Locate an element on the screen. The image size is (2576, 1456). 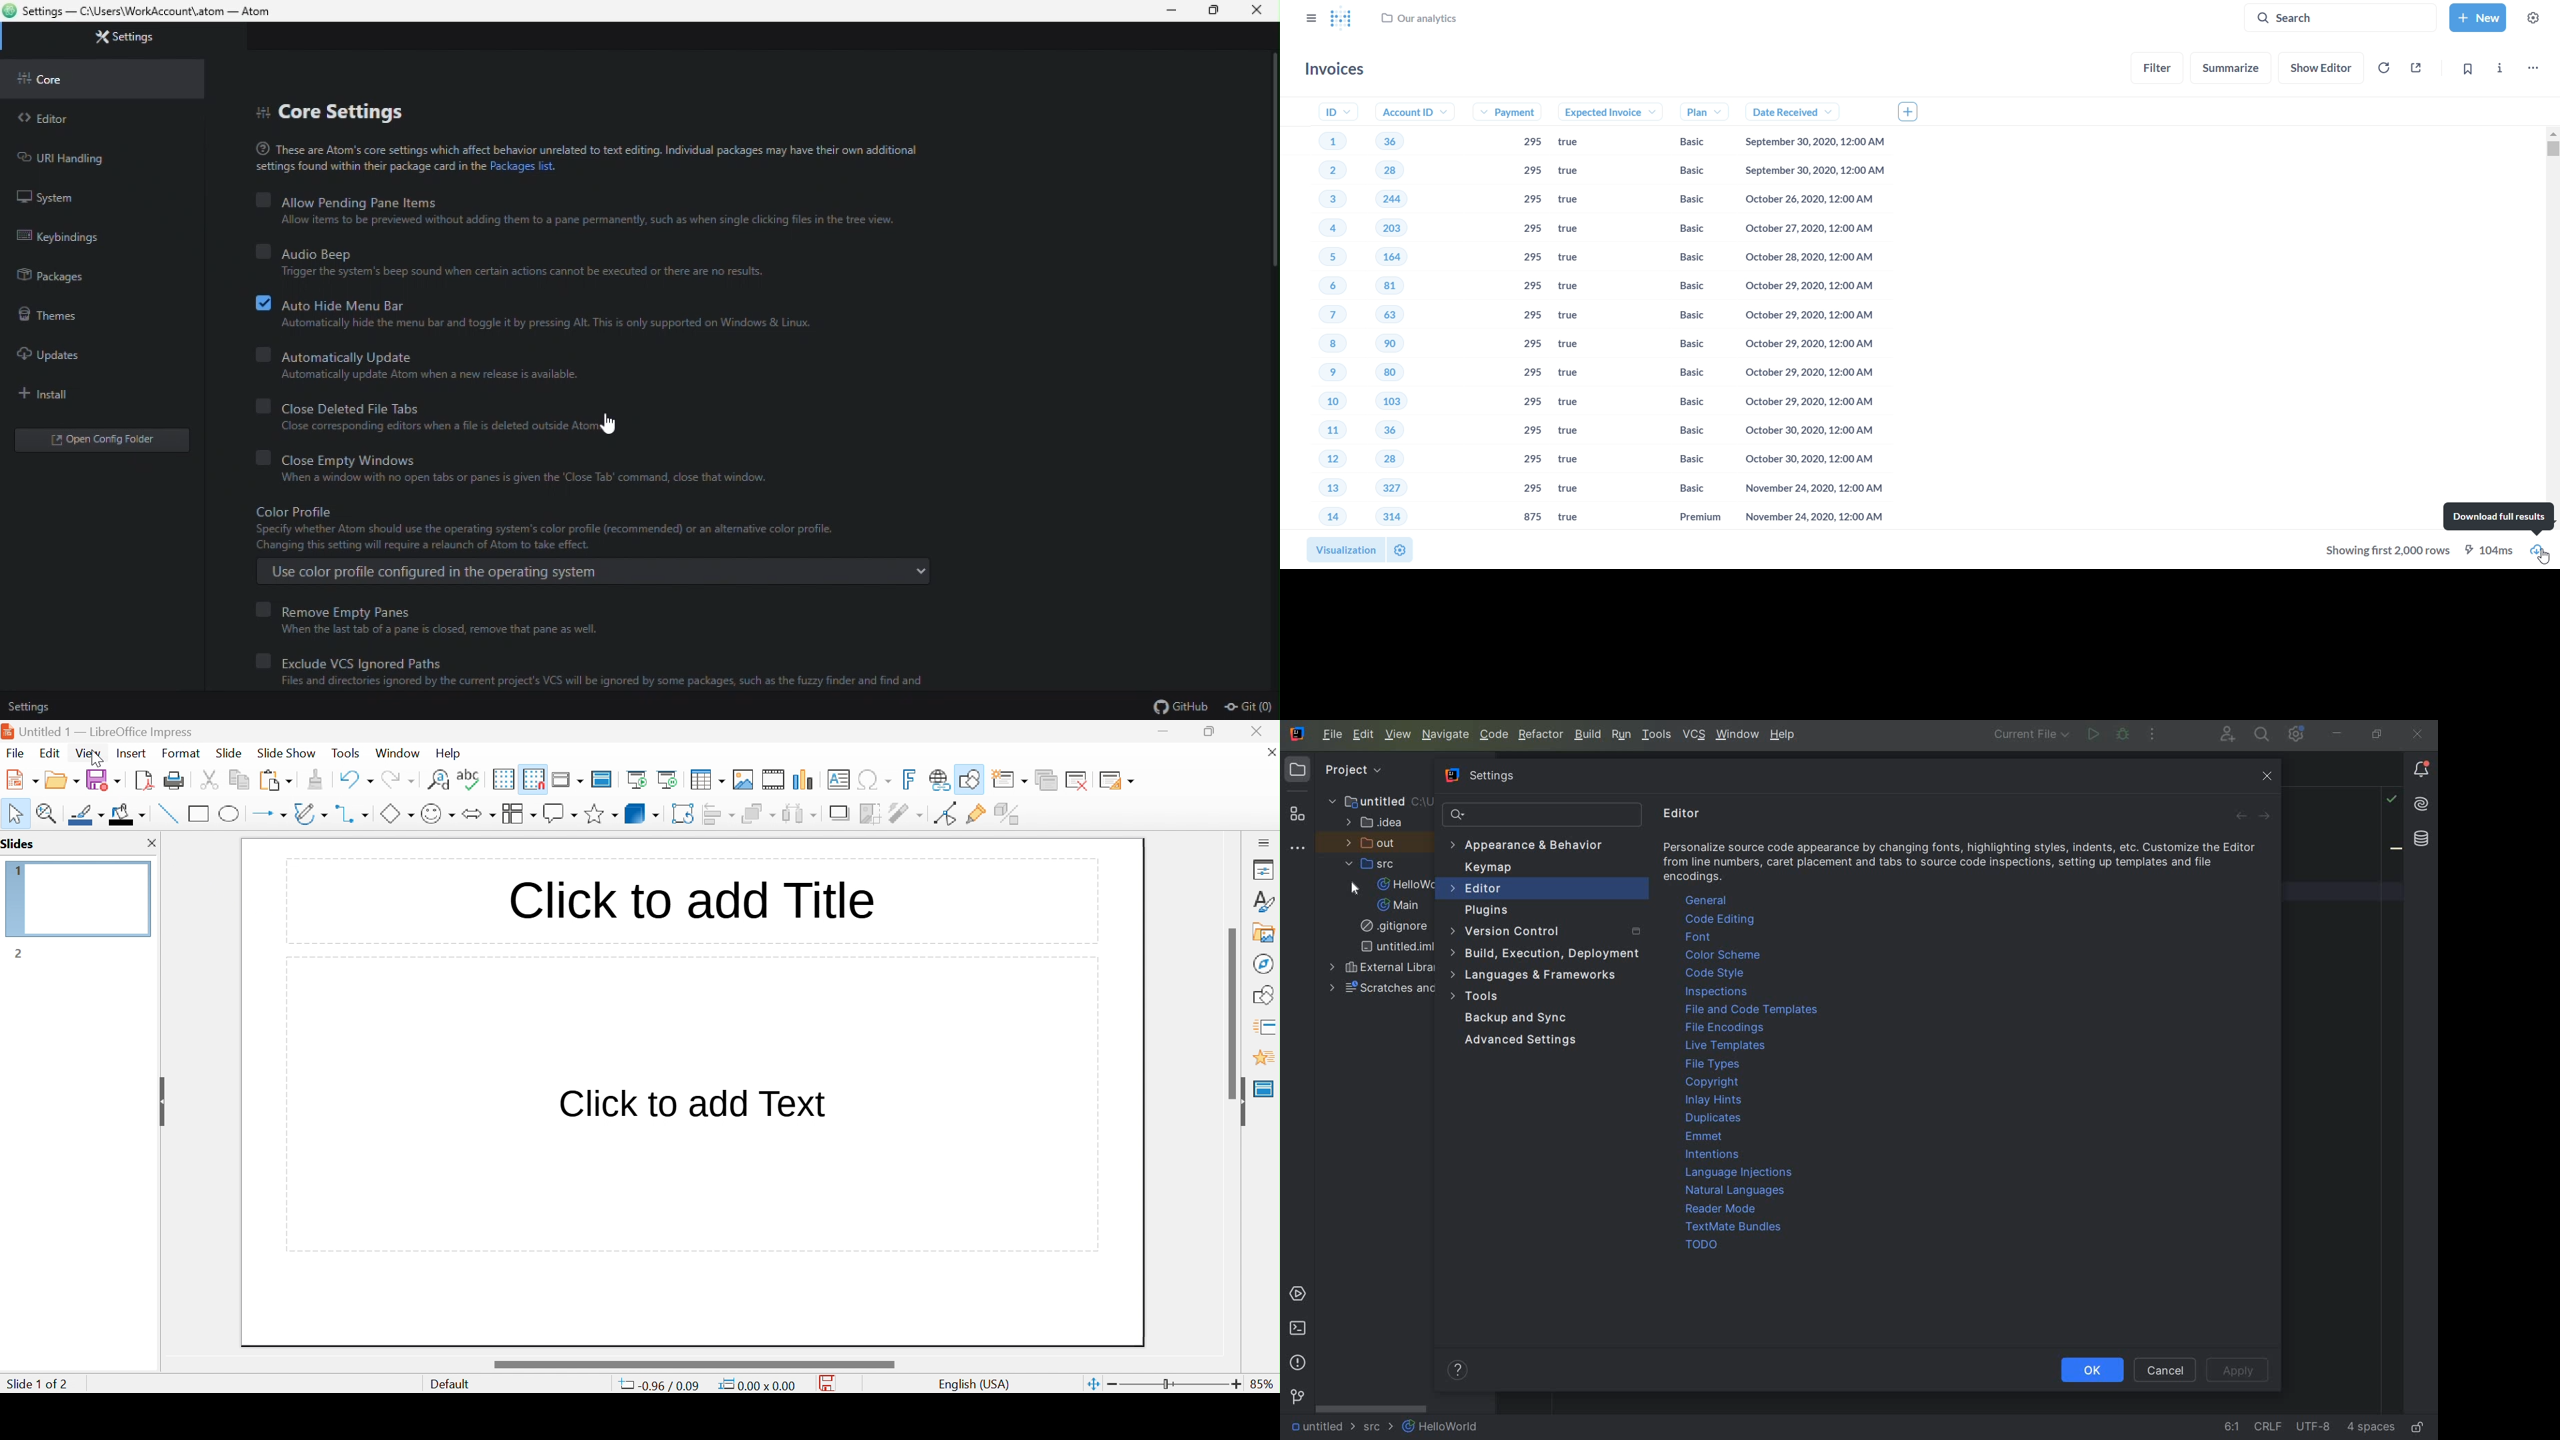
our analytics is located at coordinates (1420, 21).